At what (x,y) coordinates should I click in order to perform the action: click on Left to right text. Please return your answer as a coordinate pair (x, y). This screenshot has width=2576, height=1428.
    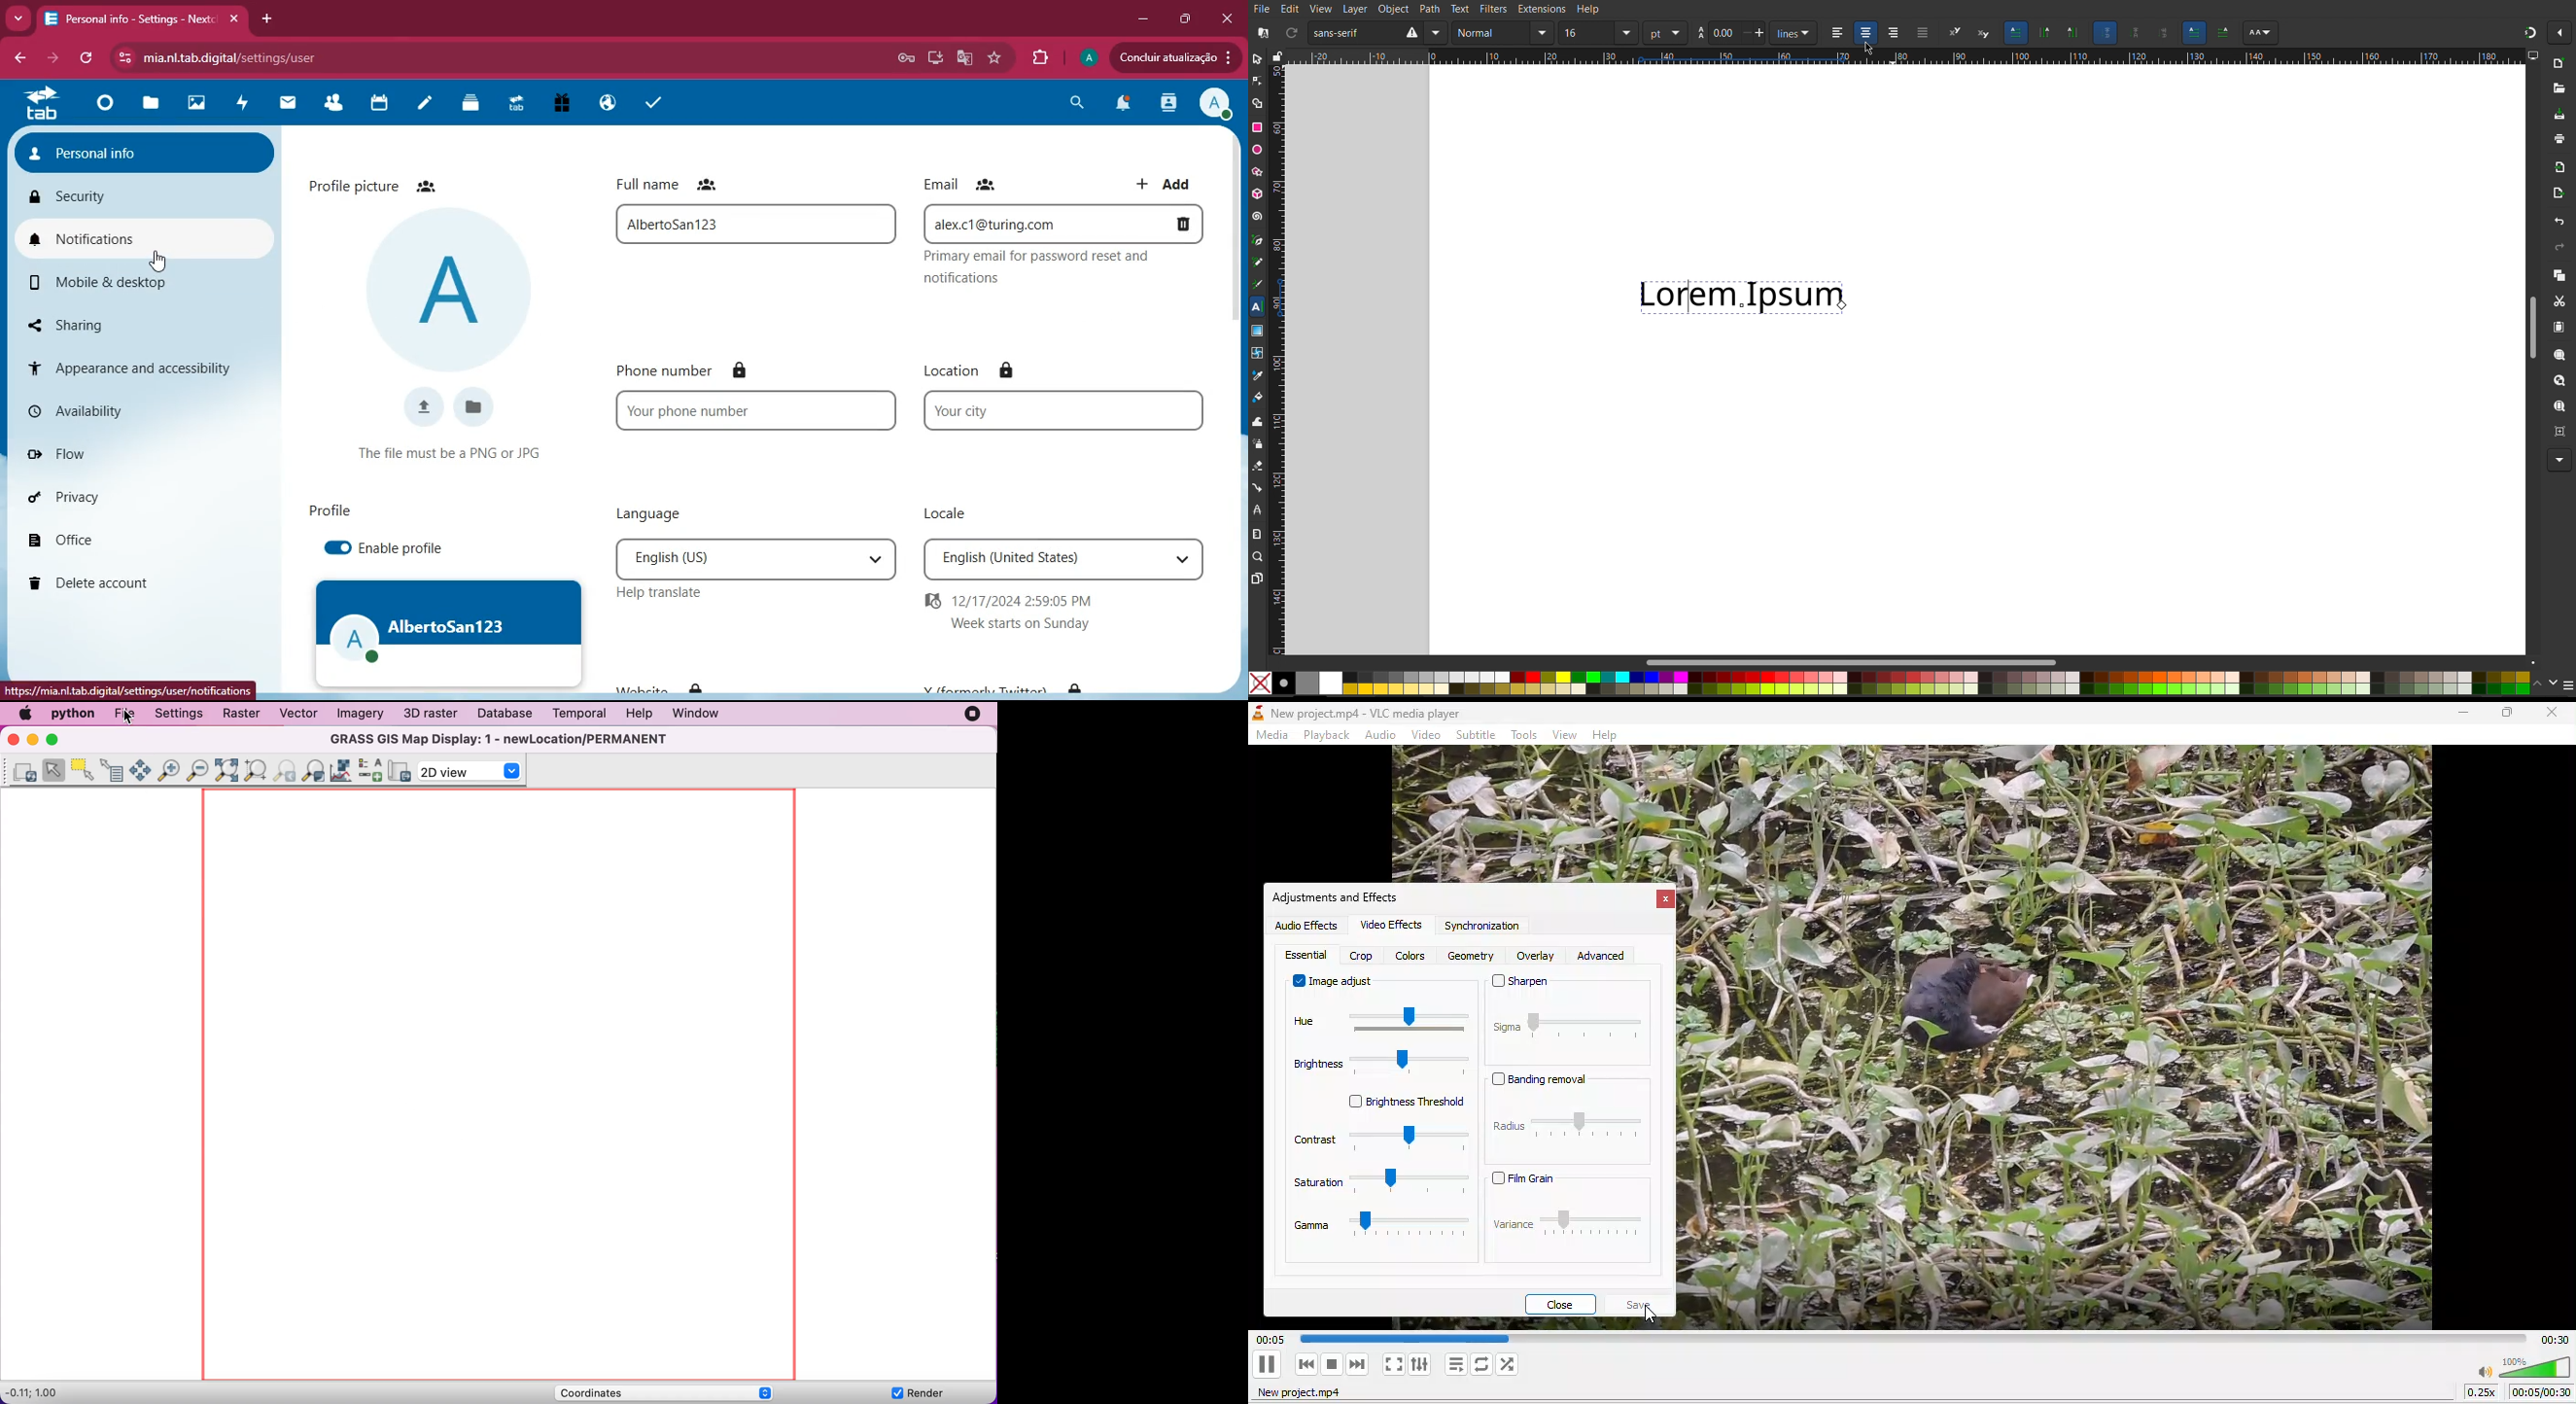
    Looking at the image, I should click on (2192, 33).